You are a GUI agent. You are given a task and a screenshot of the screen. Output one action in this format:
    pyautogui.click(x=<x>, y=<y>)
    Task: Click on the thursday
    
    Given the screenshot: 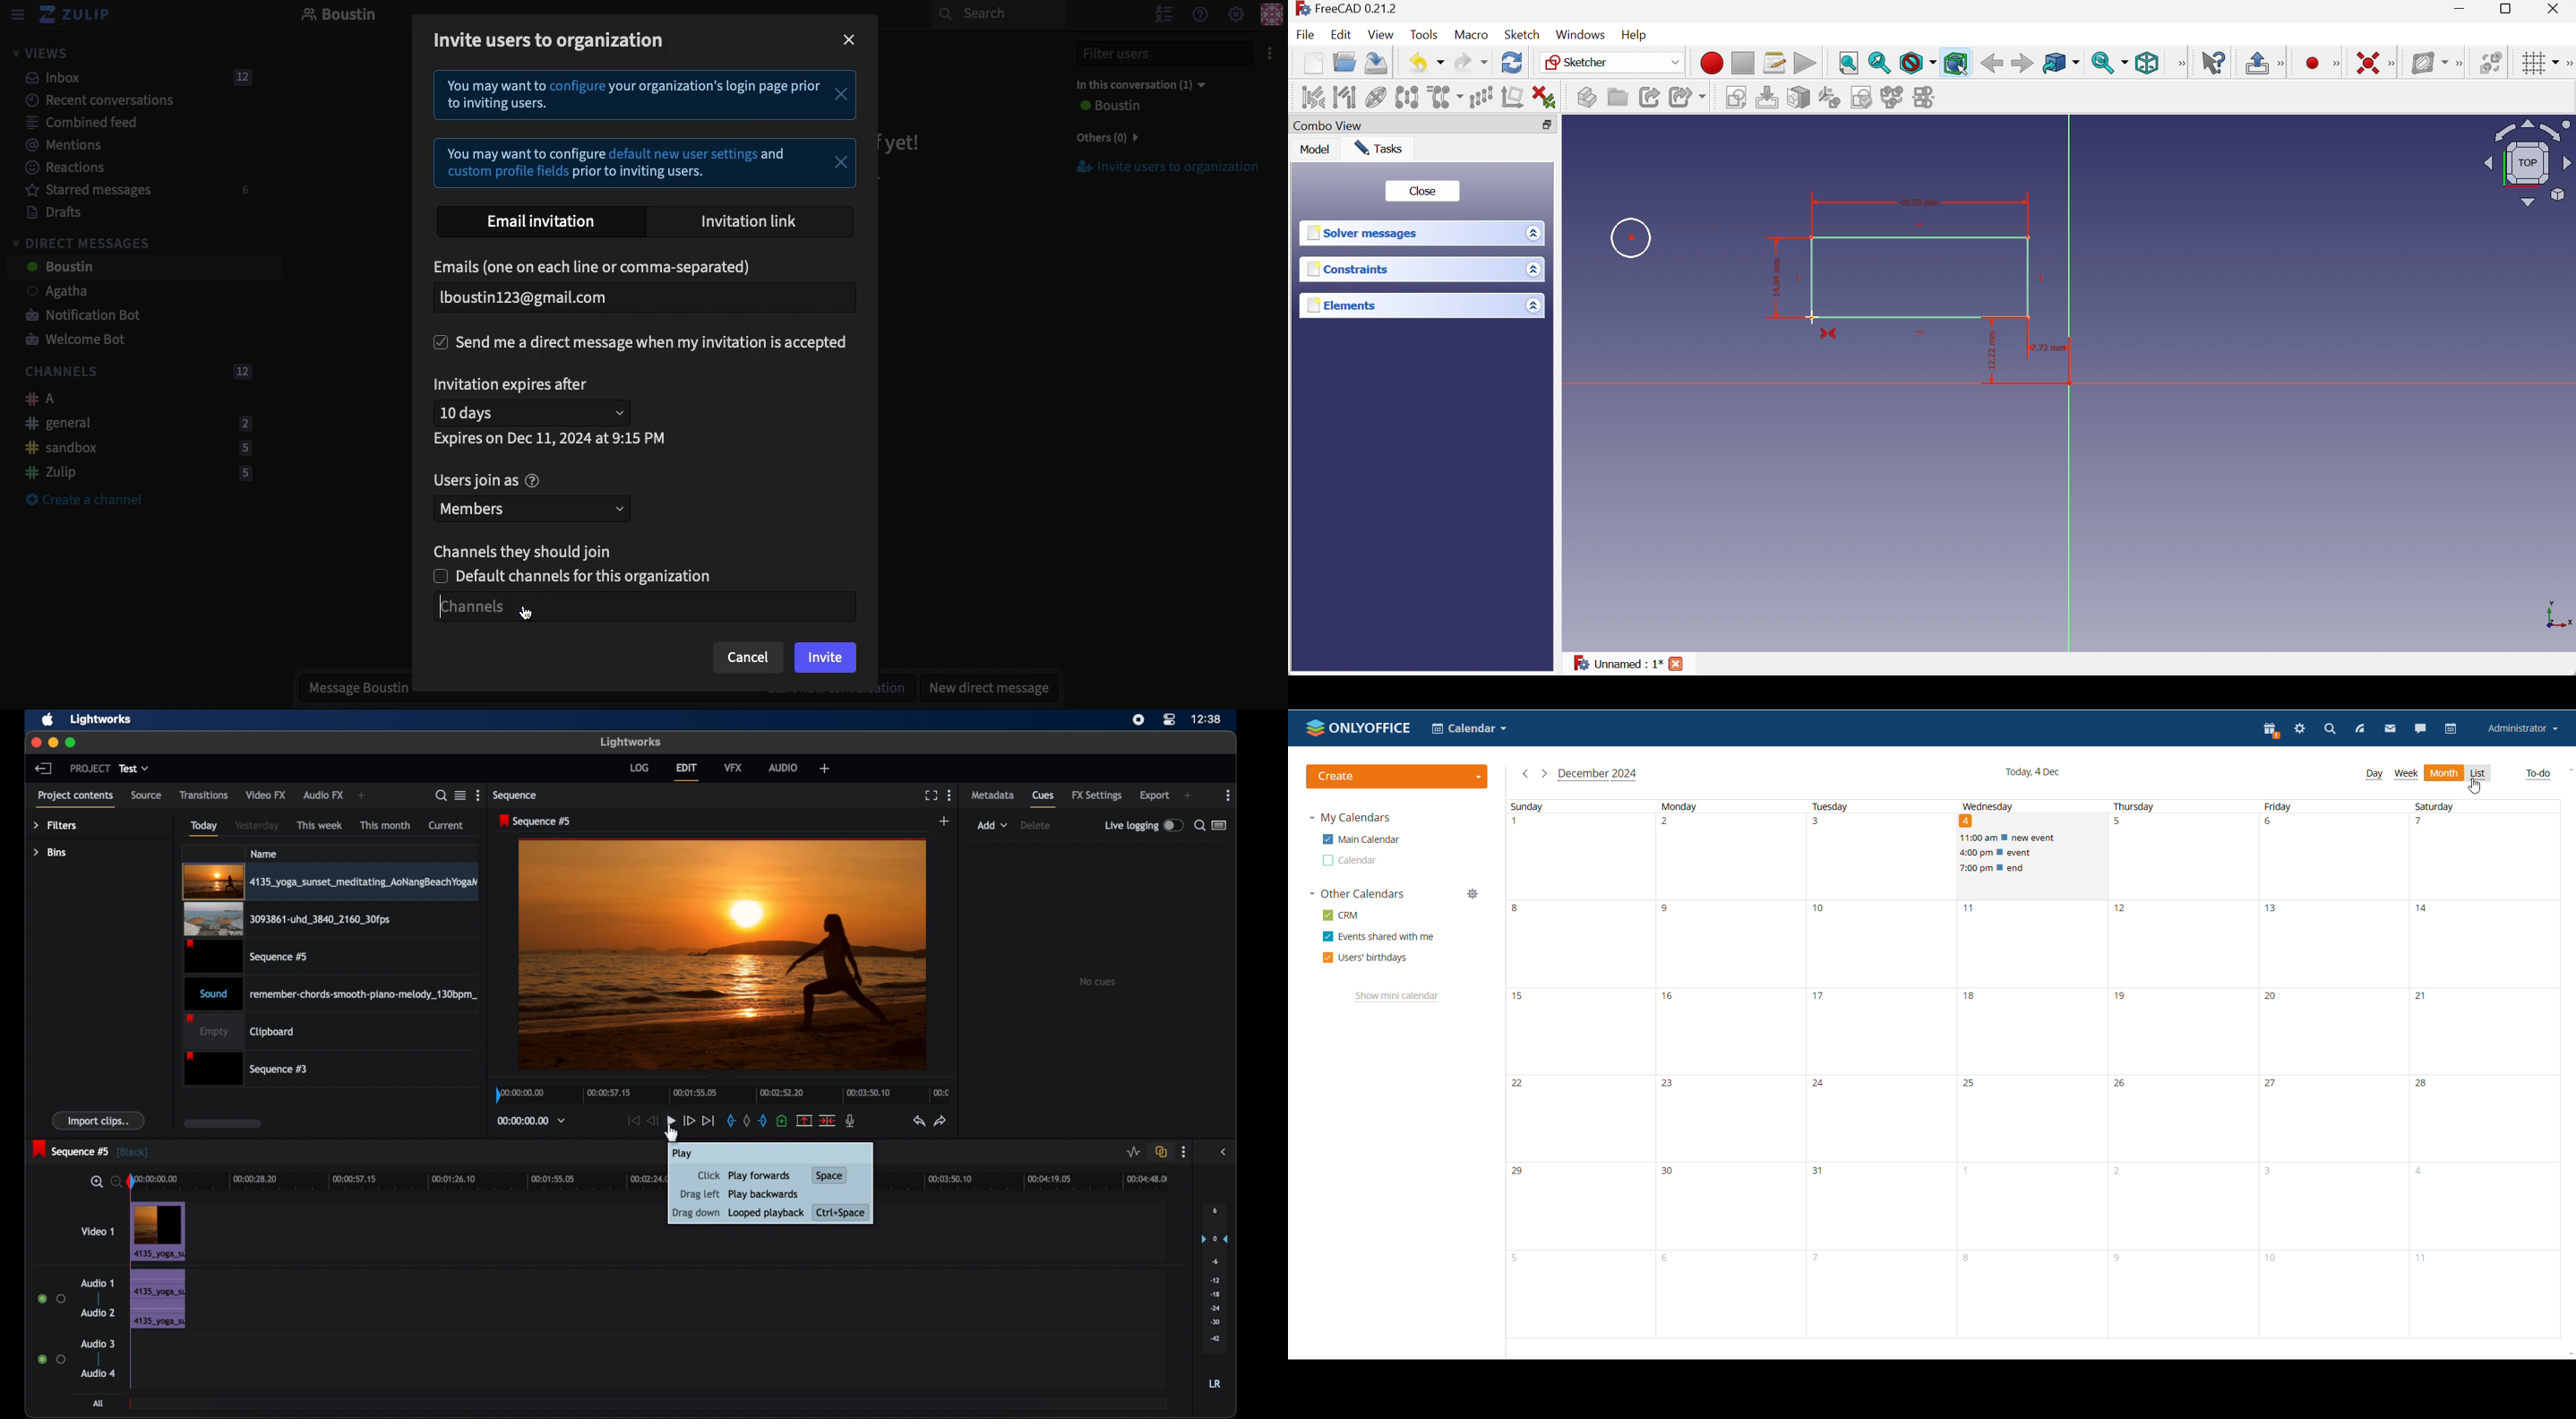 What is the action you would take?
    pyautogui.click(x=2181, y=1070)
    